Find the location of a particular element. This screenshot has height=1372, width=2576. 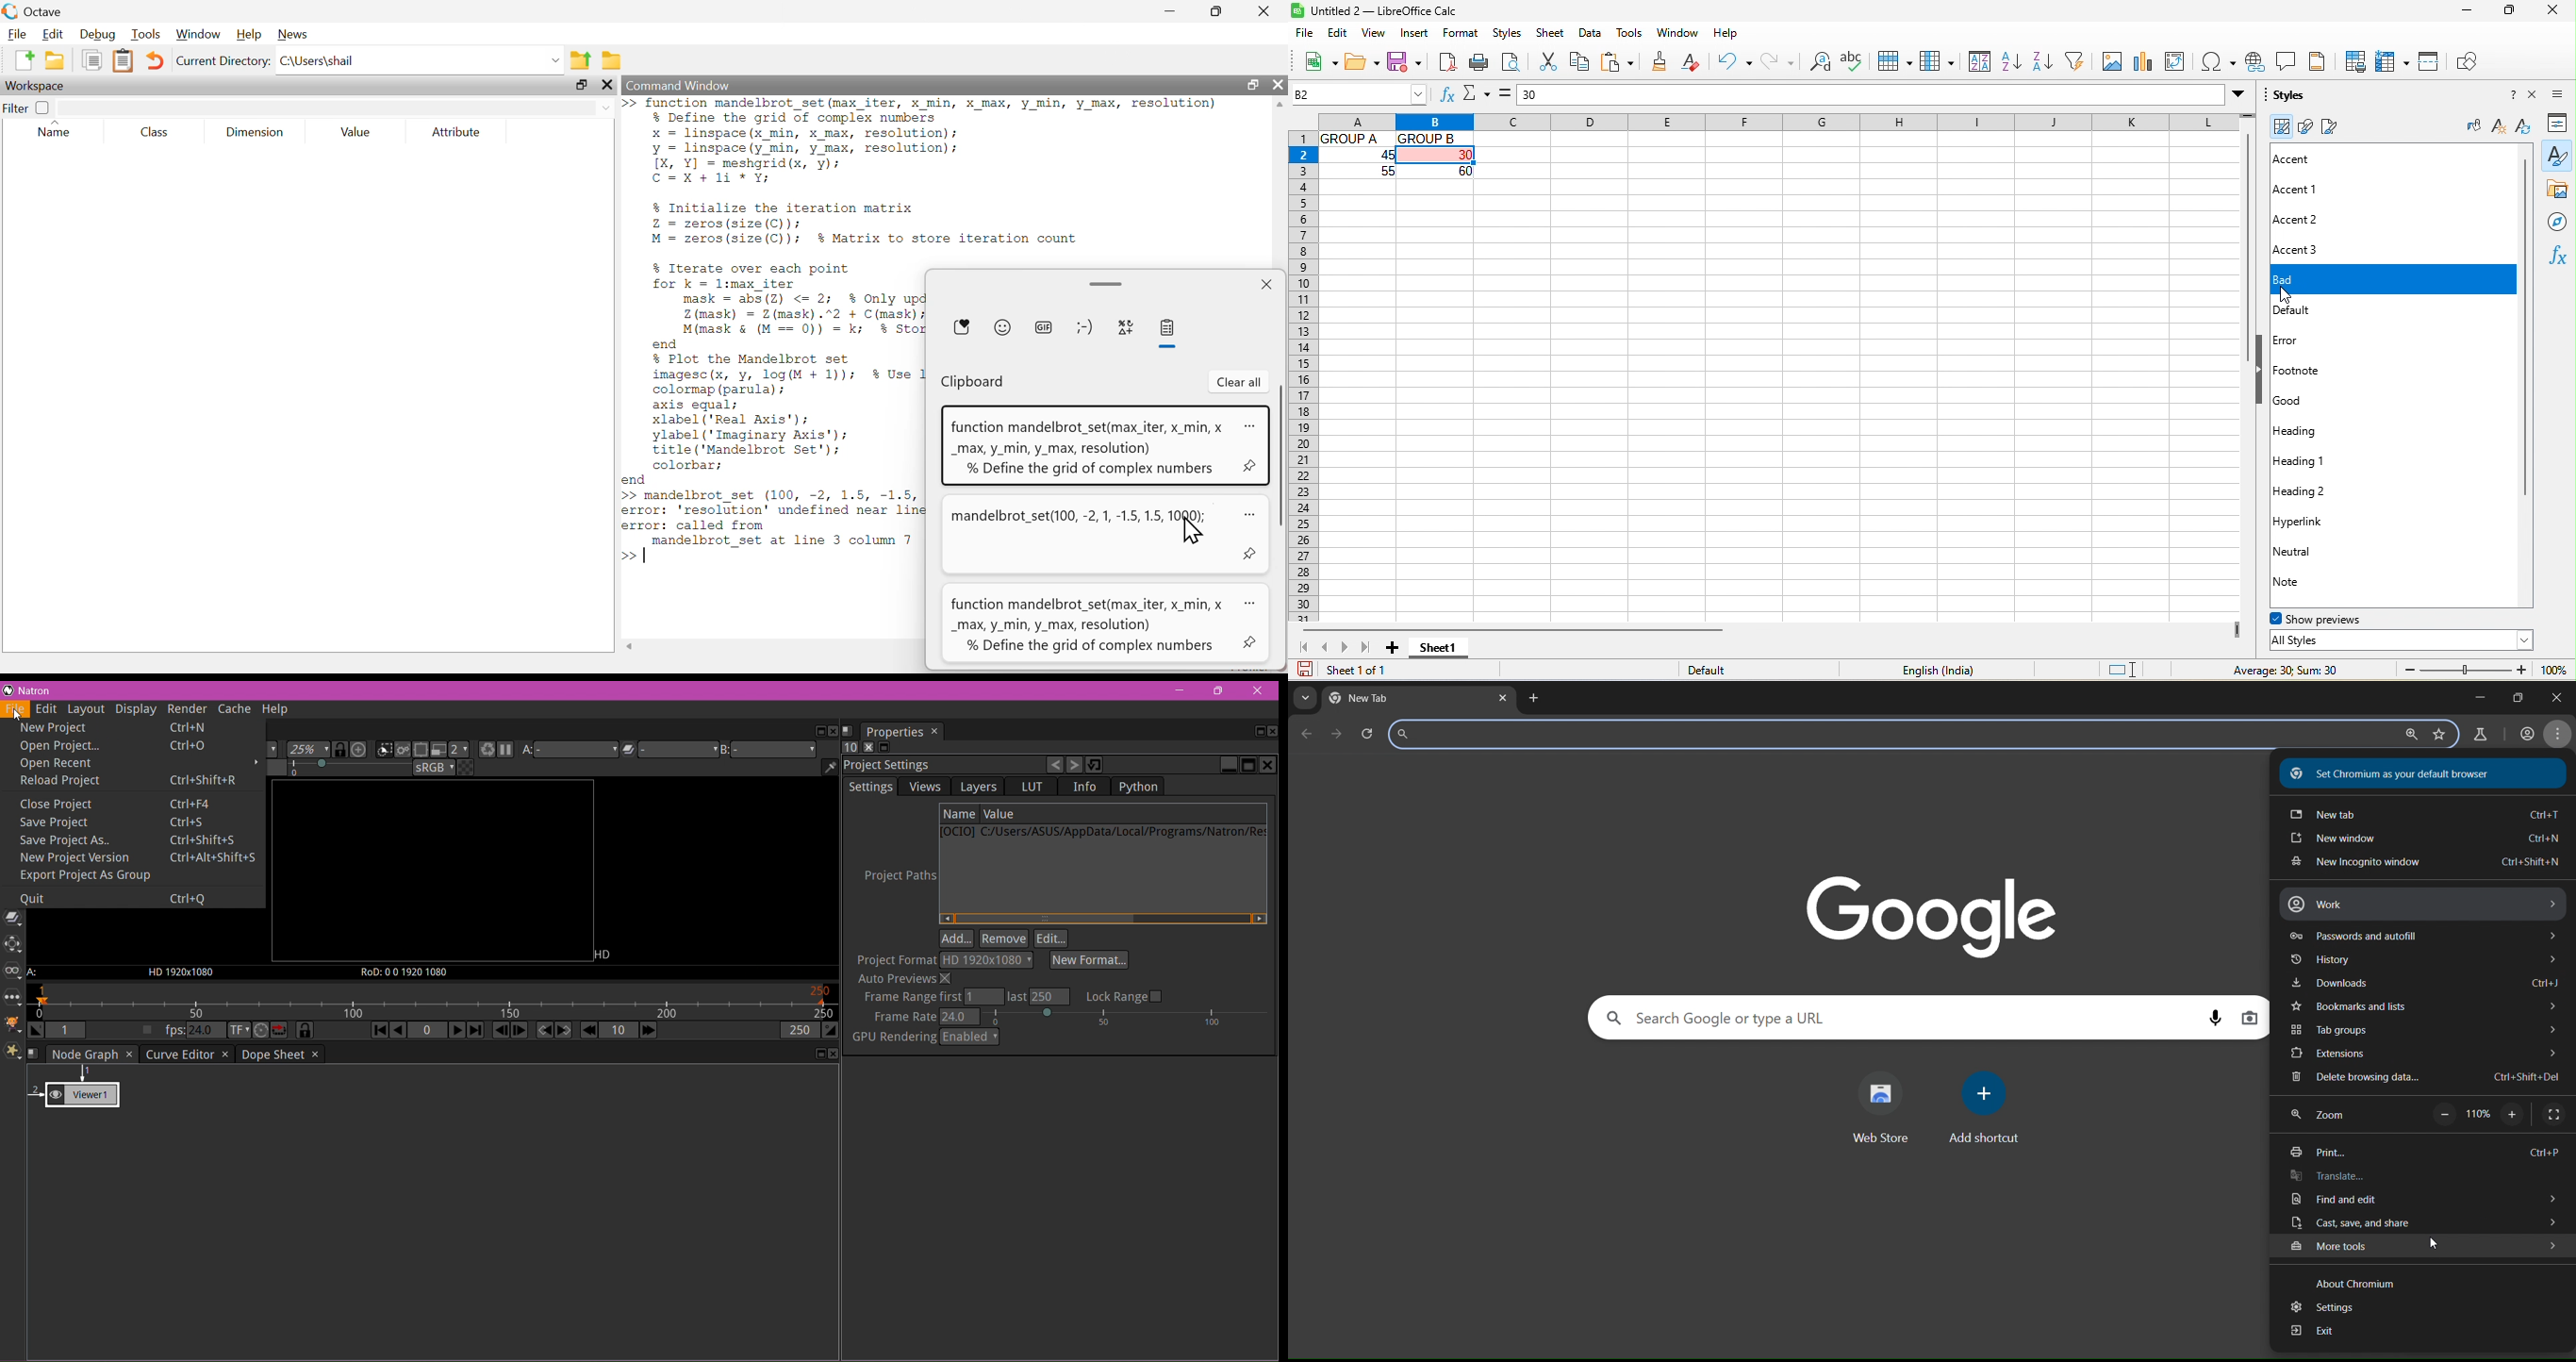

Dimension is located at coordinates (255, 132).